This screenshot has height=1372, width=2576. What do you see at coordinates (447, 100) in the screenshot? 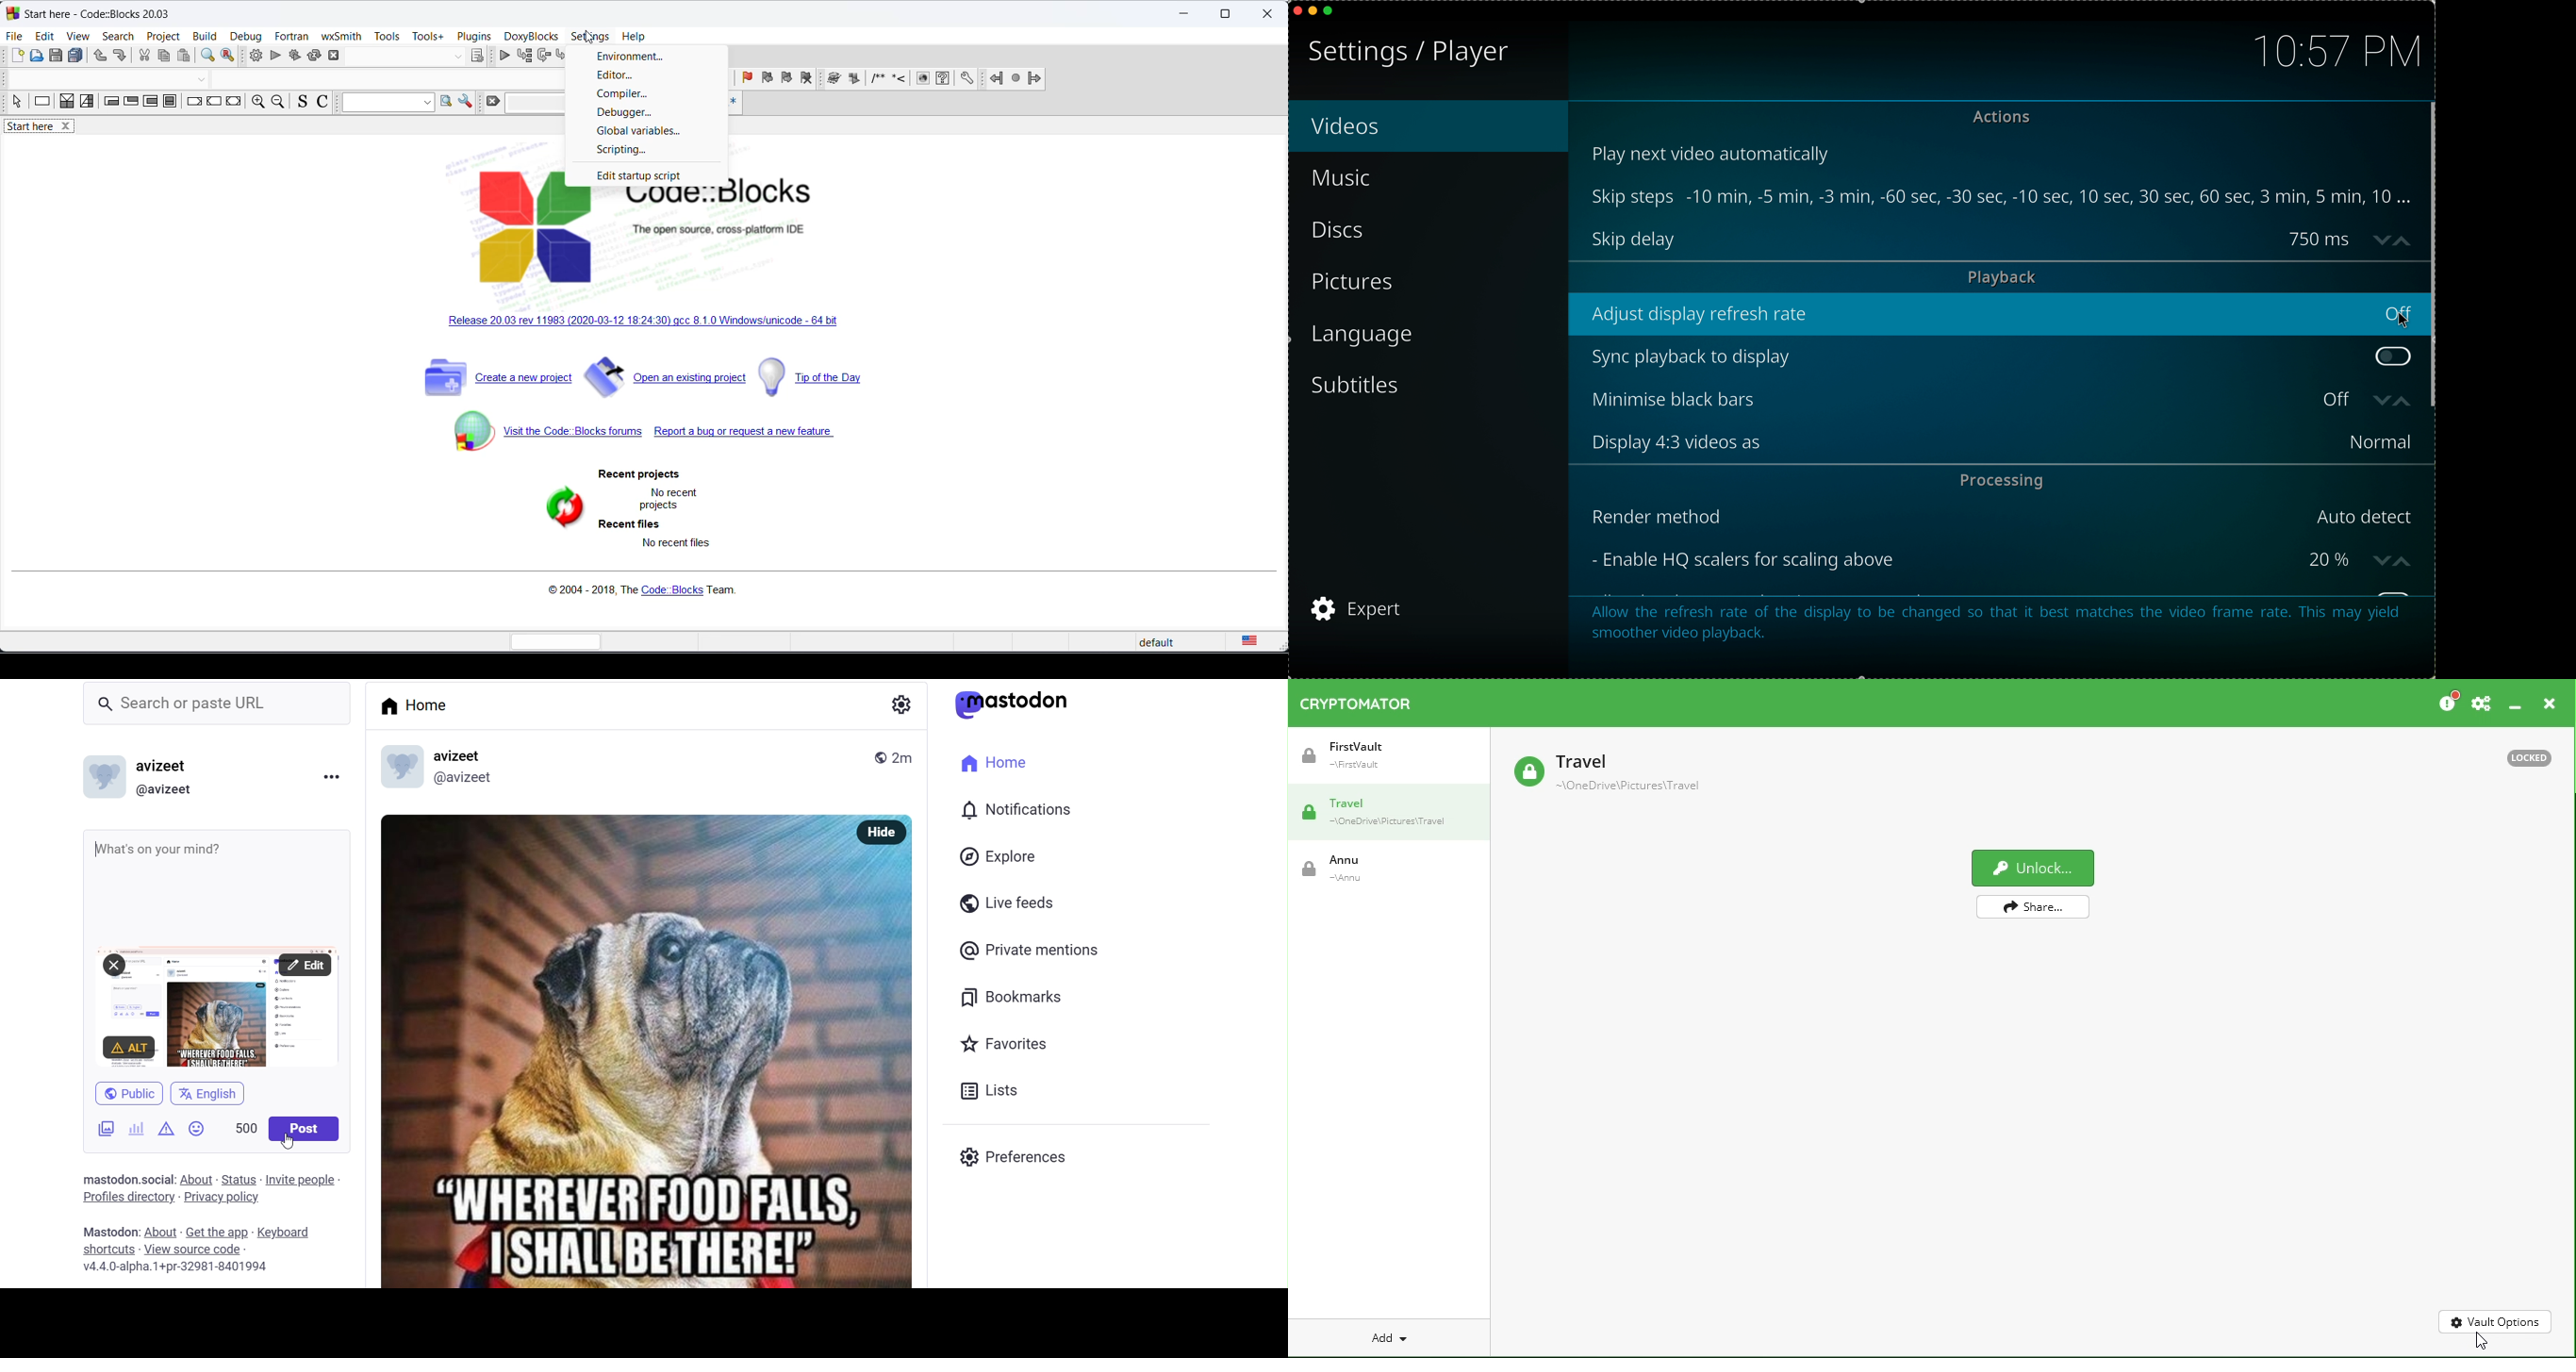
I see `search` at bounding box center [447, 100].